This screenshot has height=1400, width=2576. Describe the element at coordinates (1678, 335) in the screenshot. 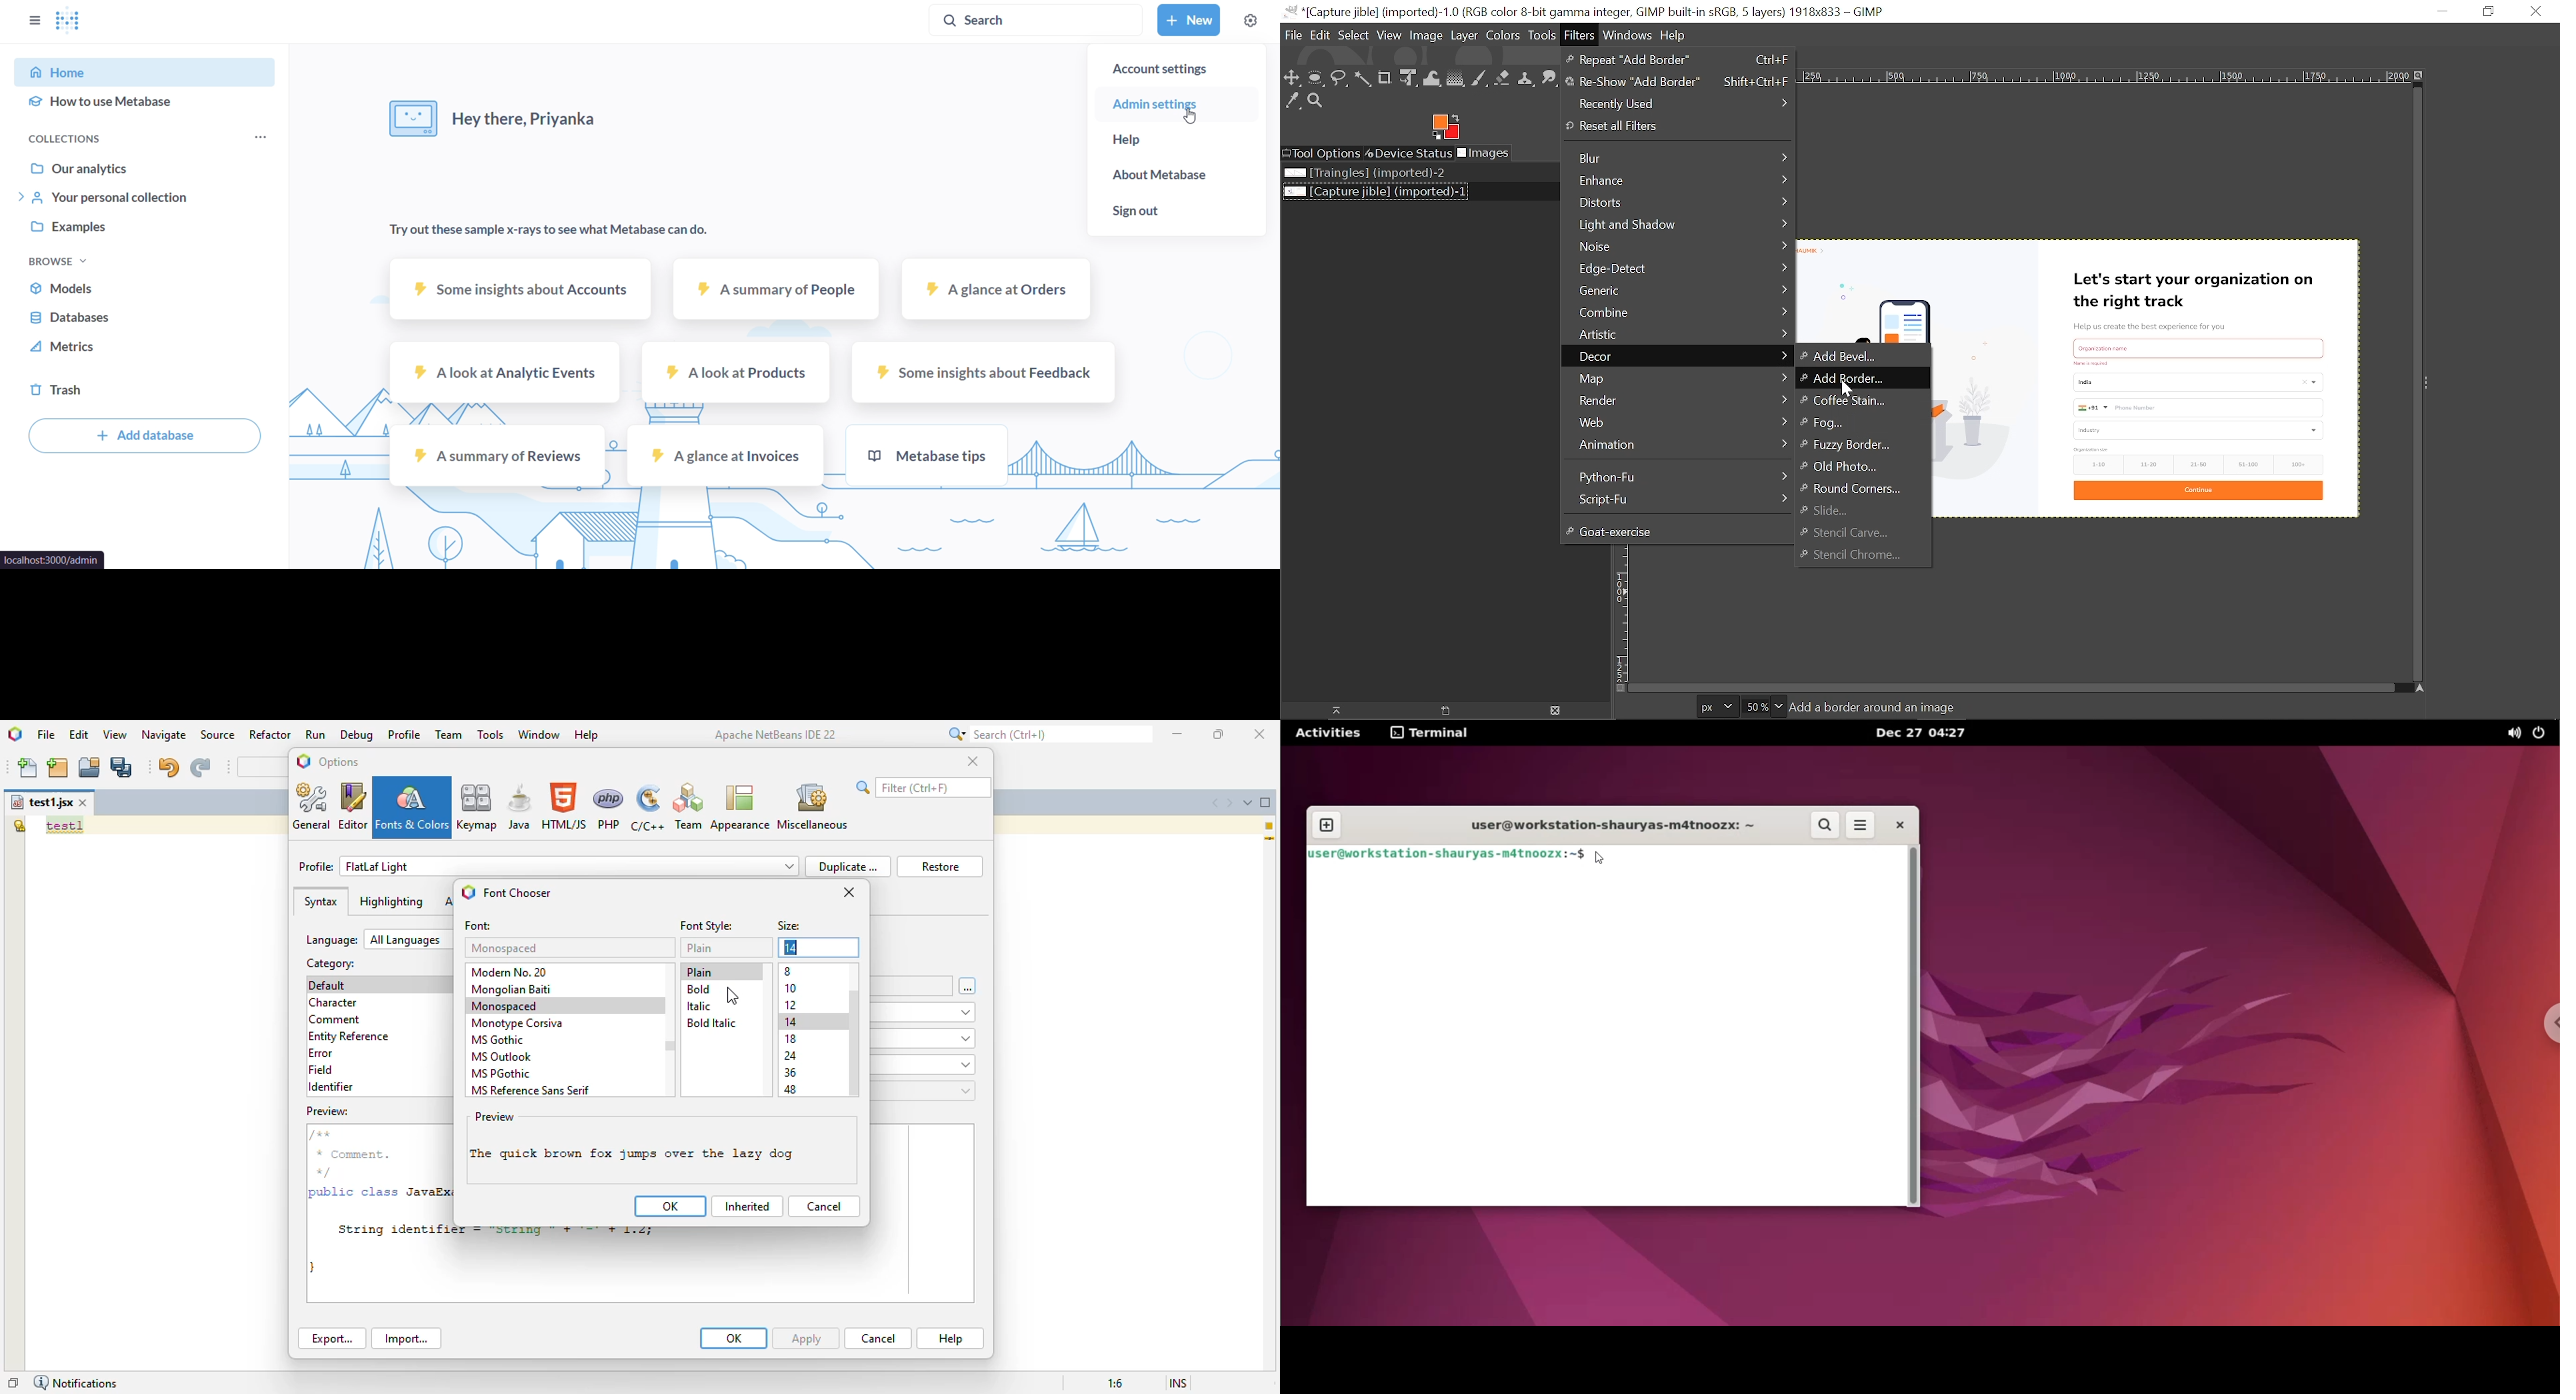

I see `Artistic` at that location.